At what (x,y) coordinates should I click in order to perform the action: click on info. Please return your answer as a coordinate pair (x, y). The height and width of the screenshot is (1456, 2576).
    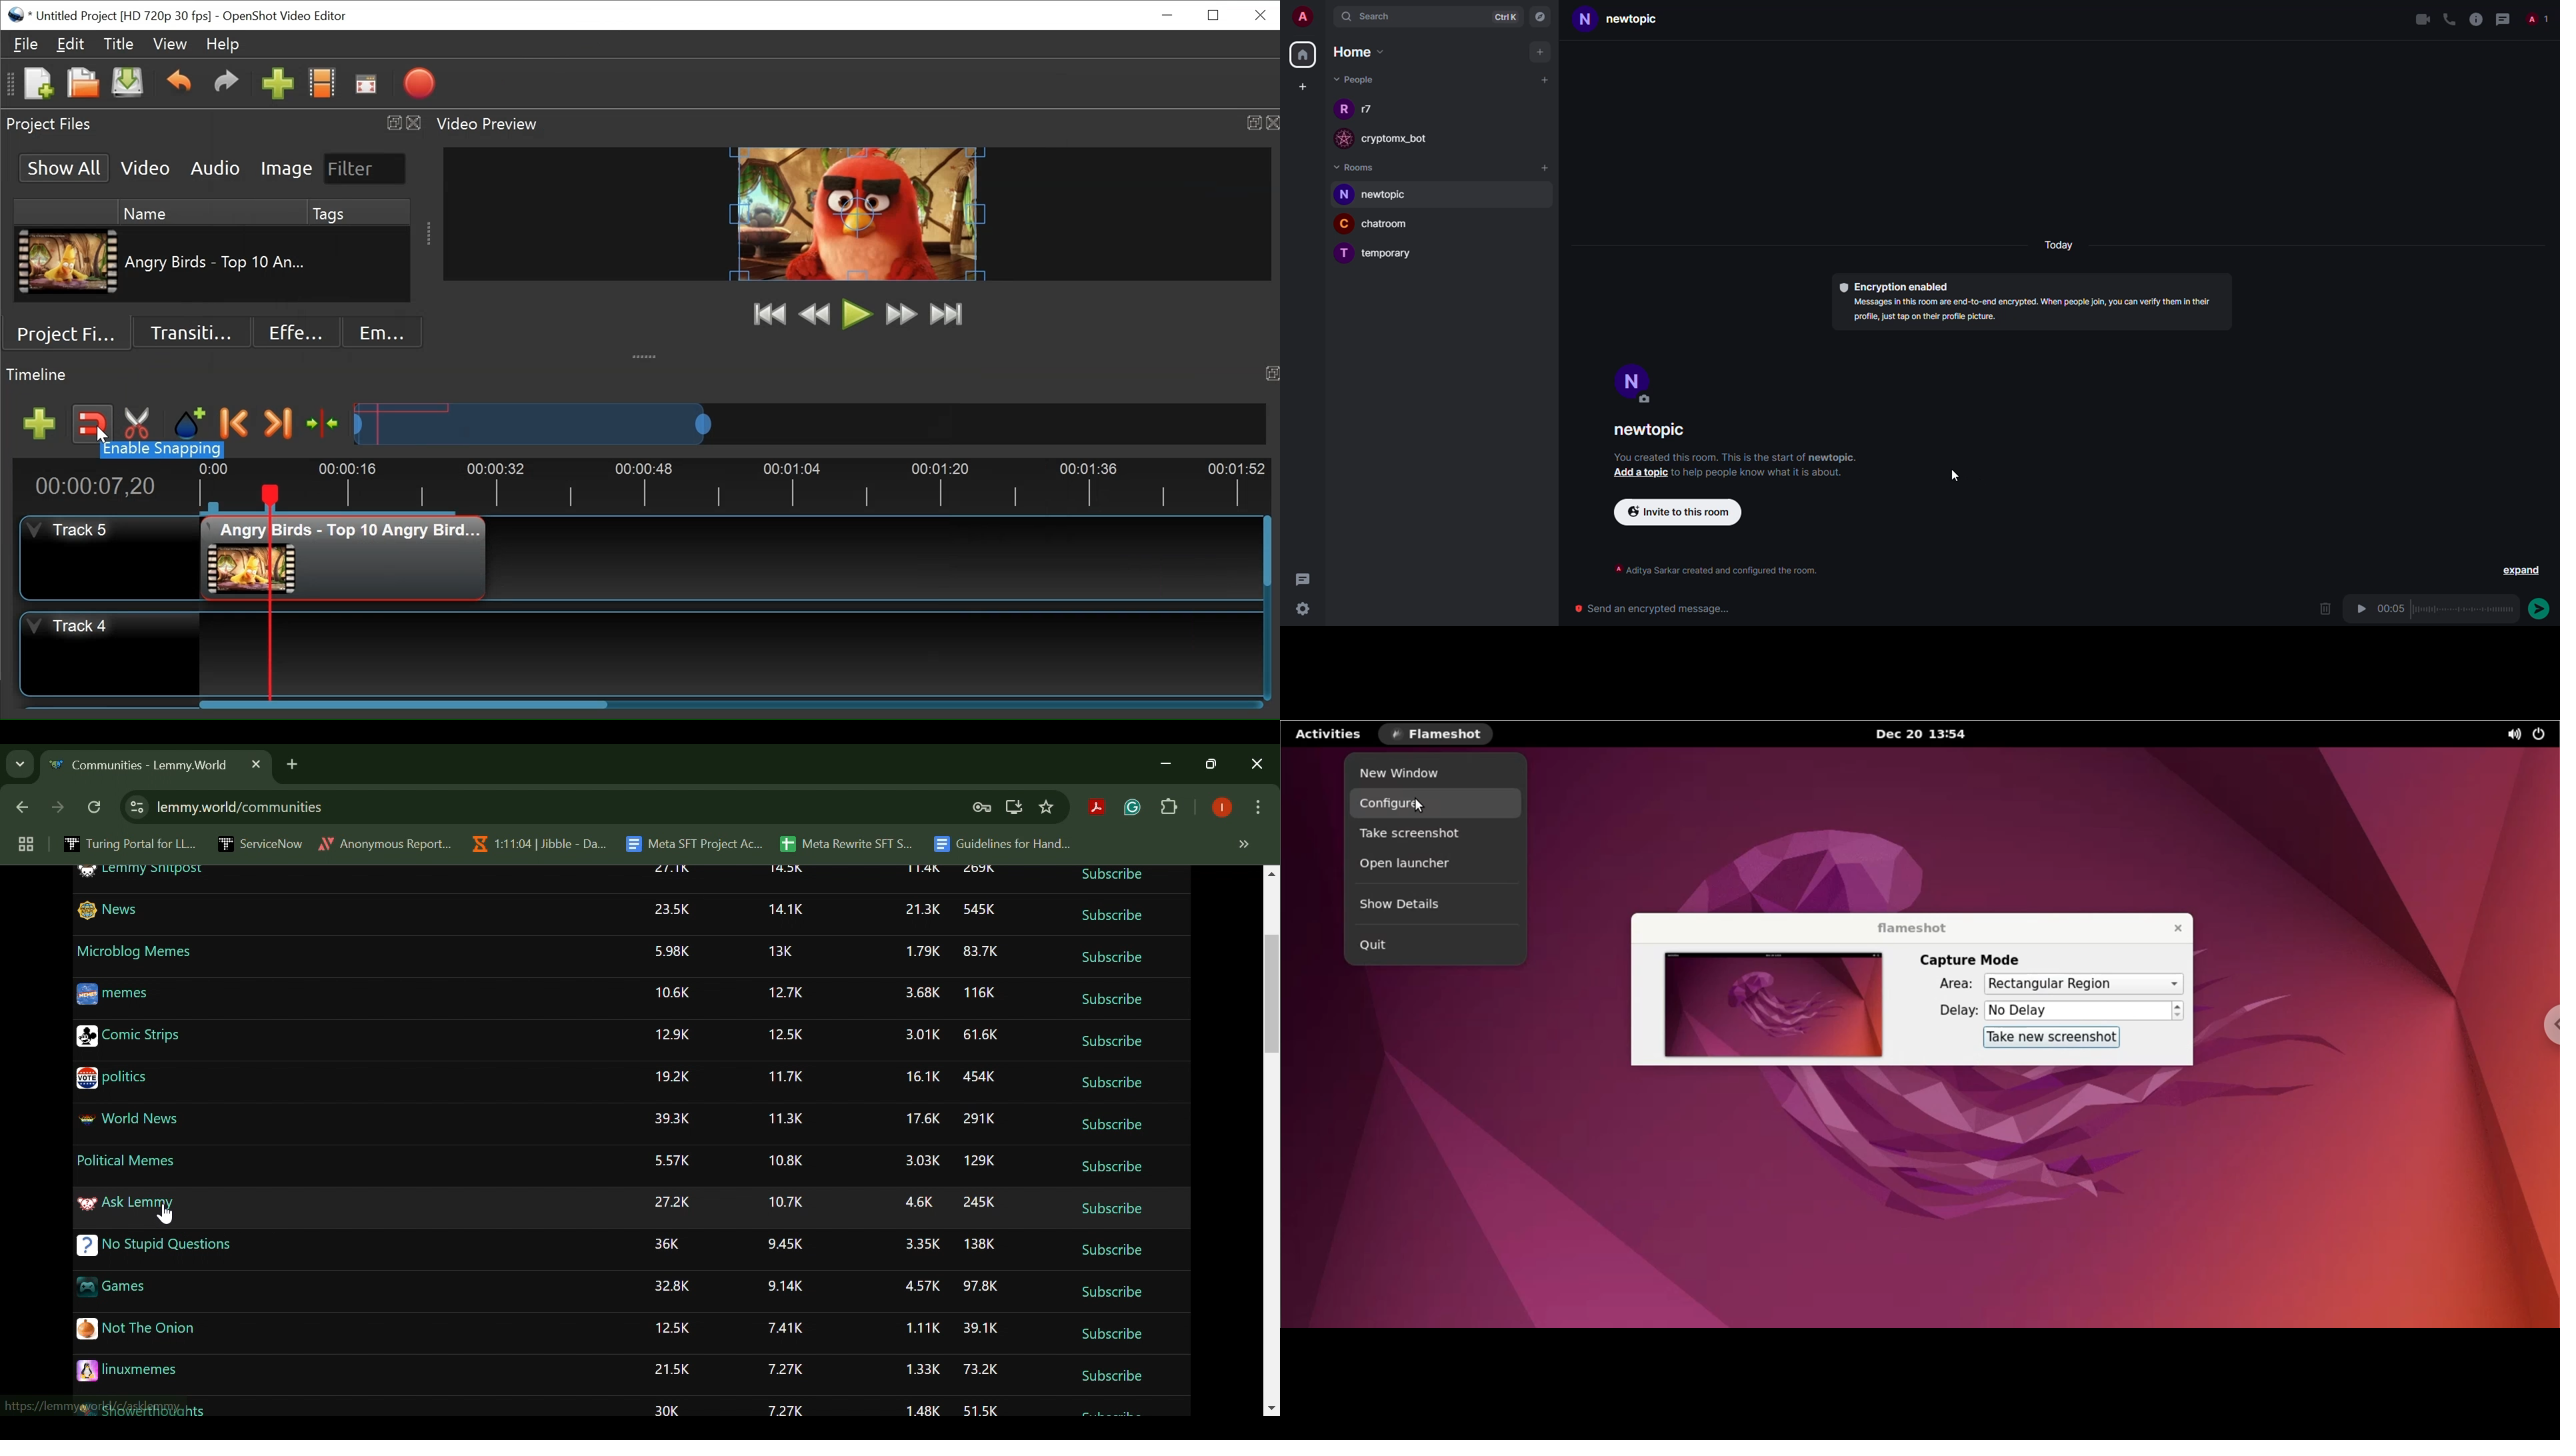
    Looking at the image, I should click on (1736, 458).